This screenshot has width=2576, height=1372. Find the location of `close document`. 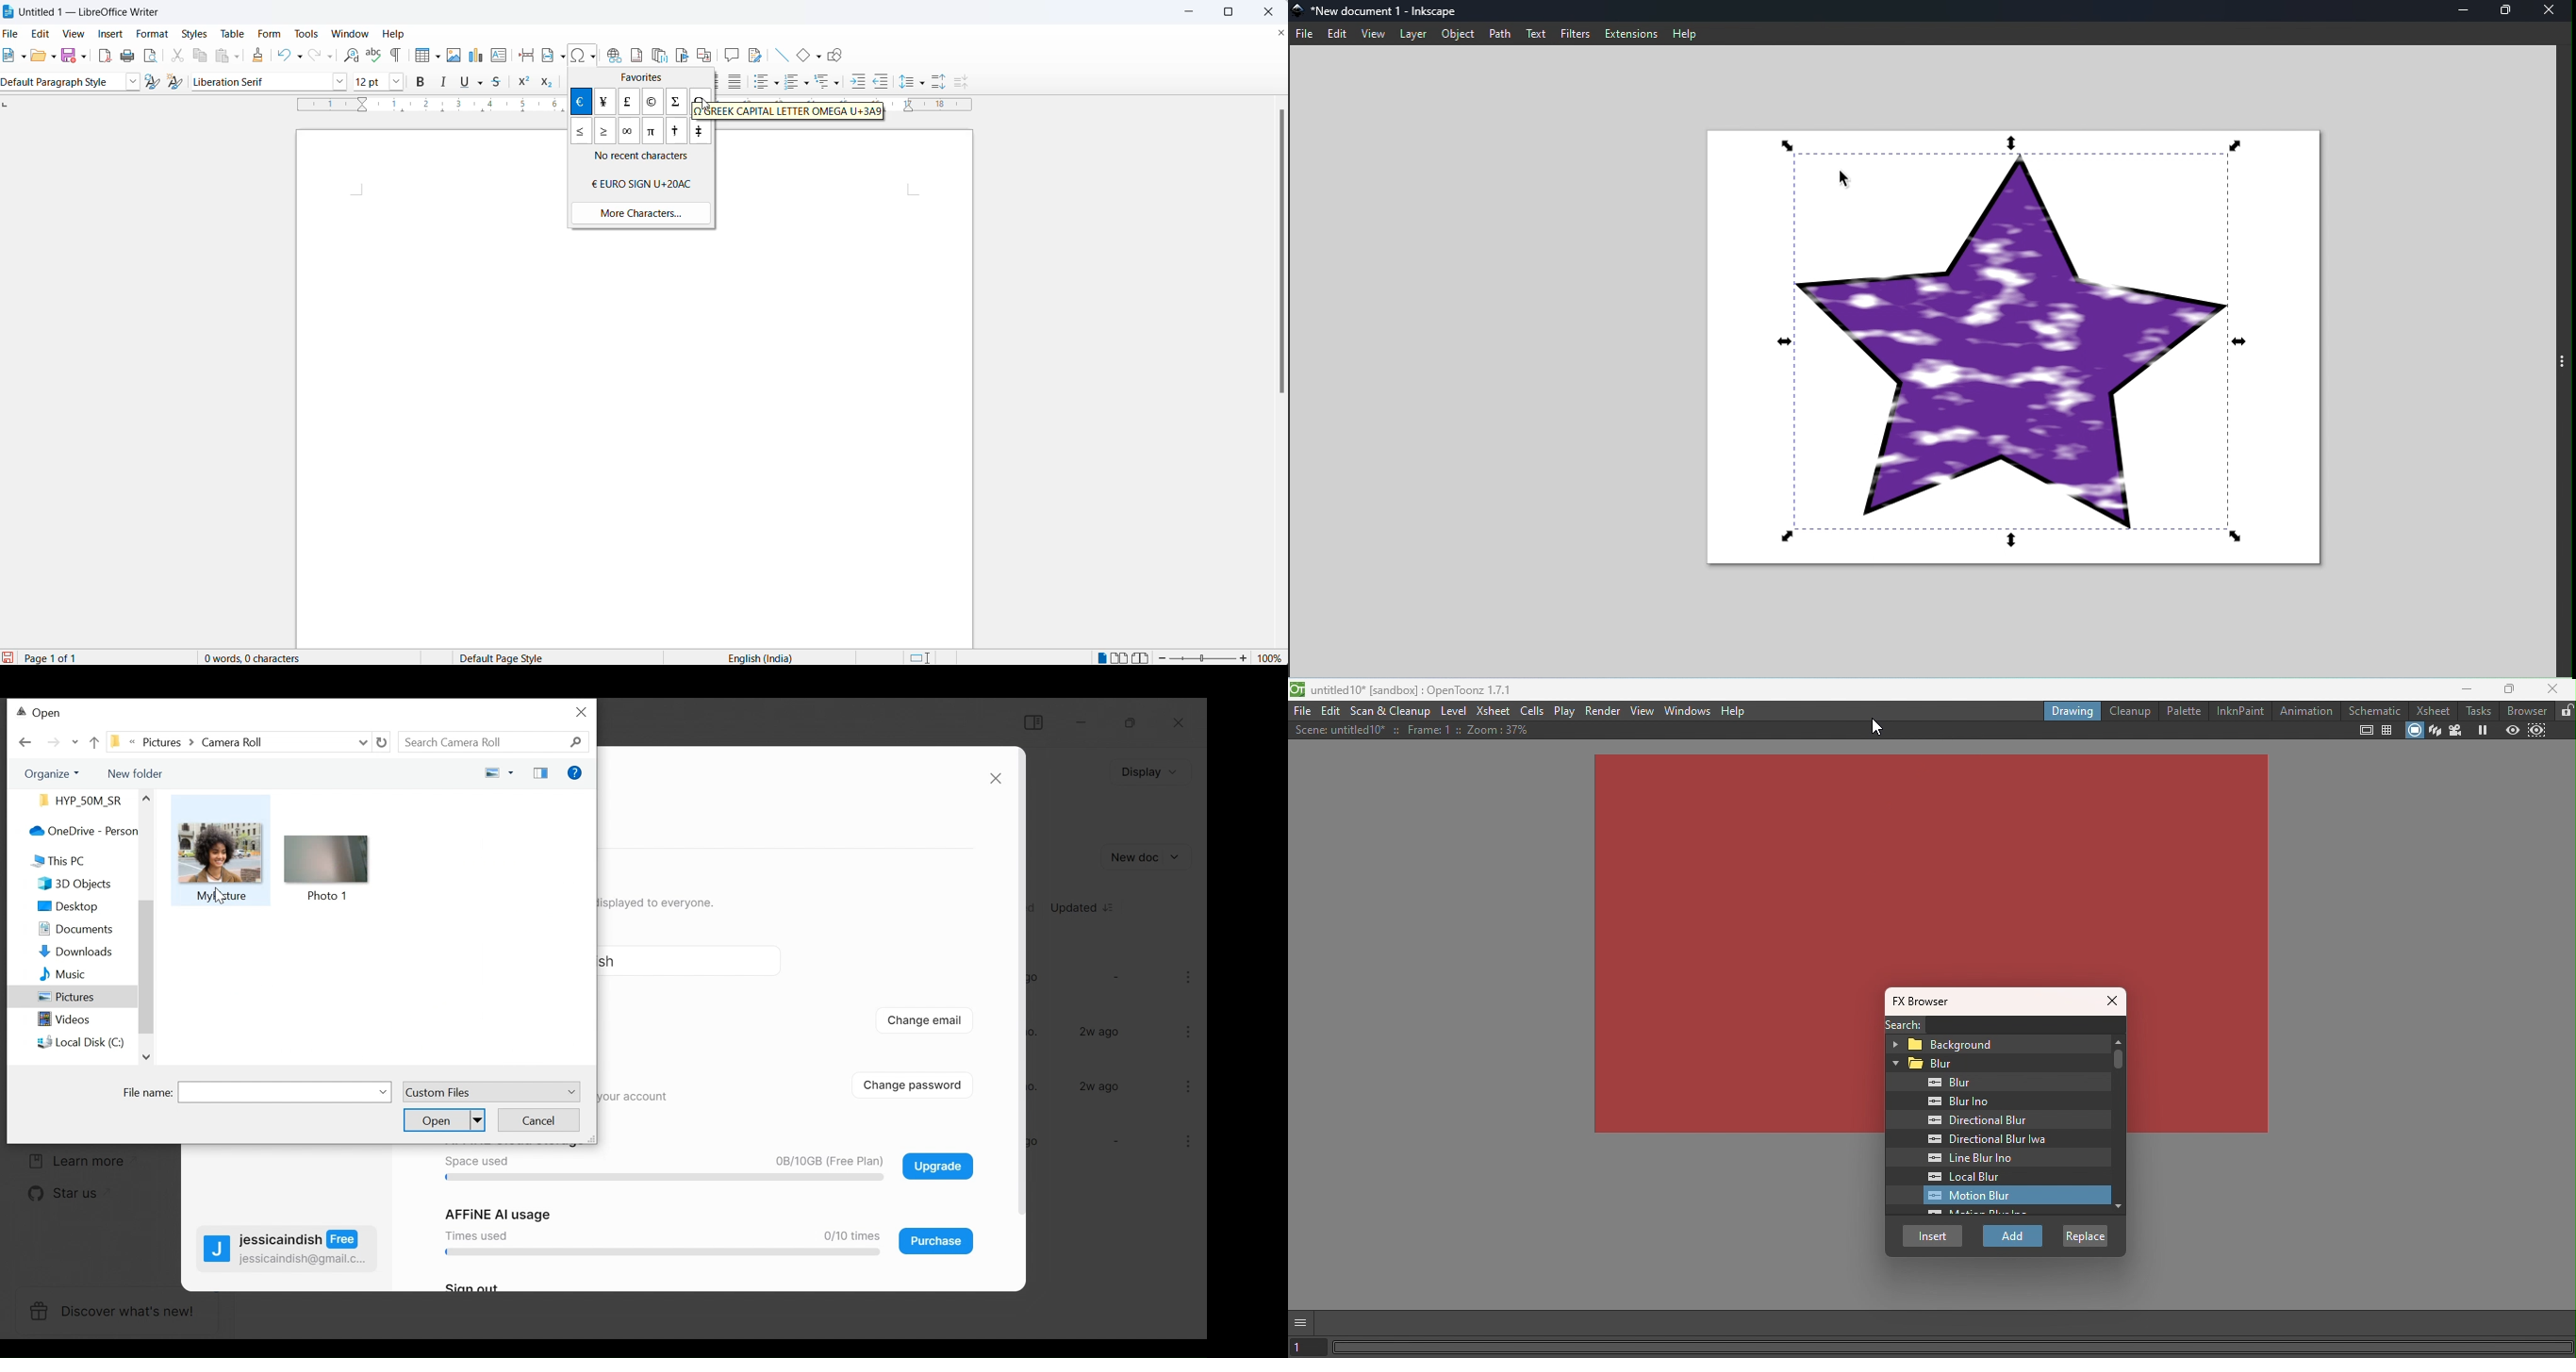

close document is located at coordinates (1280, 34).